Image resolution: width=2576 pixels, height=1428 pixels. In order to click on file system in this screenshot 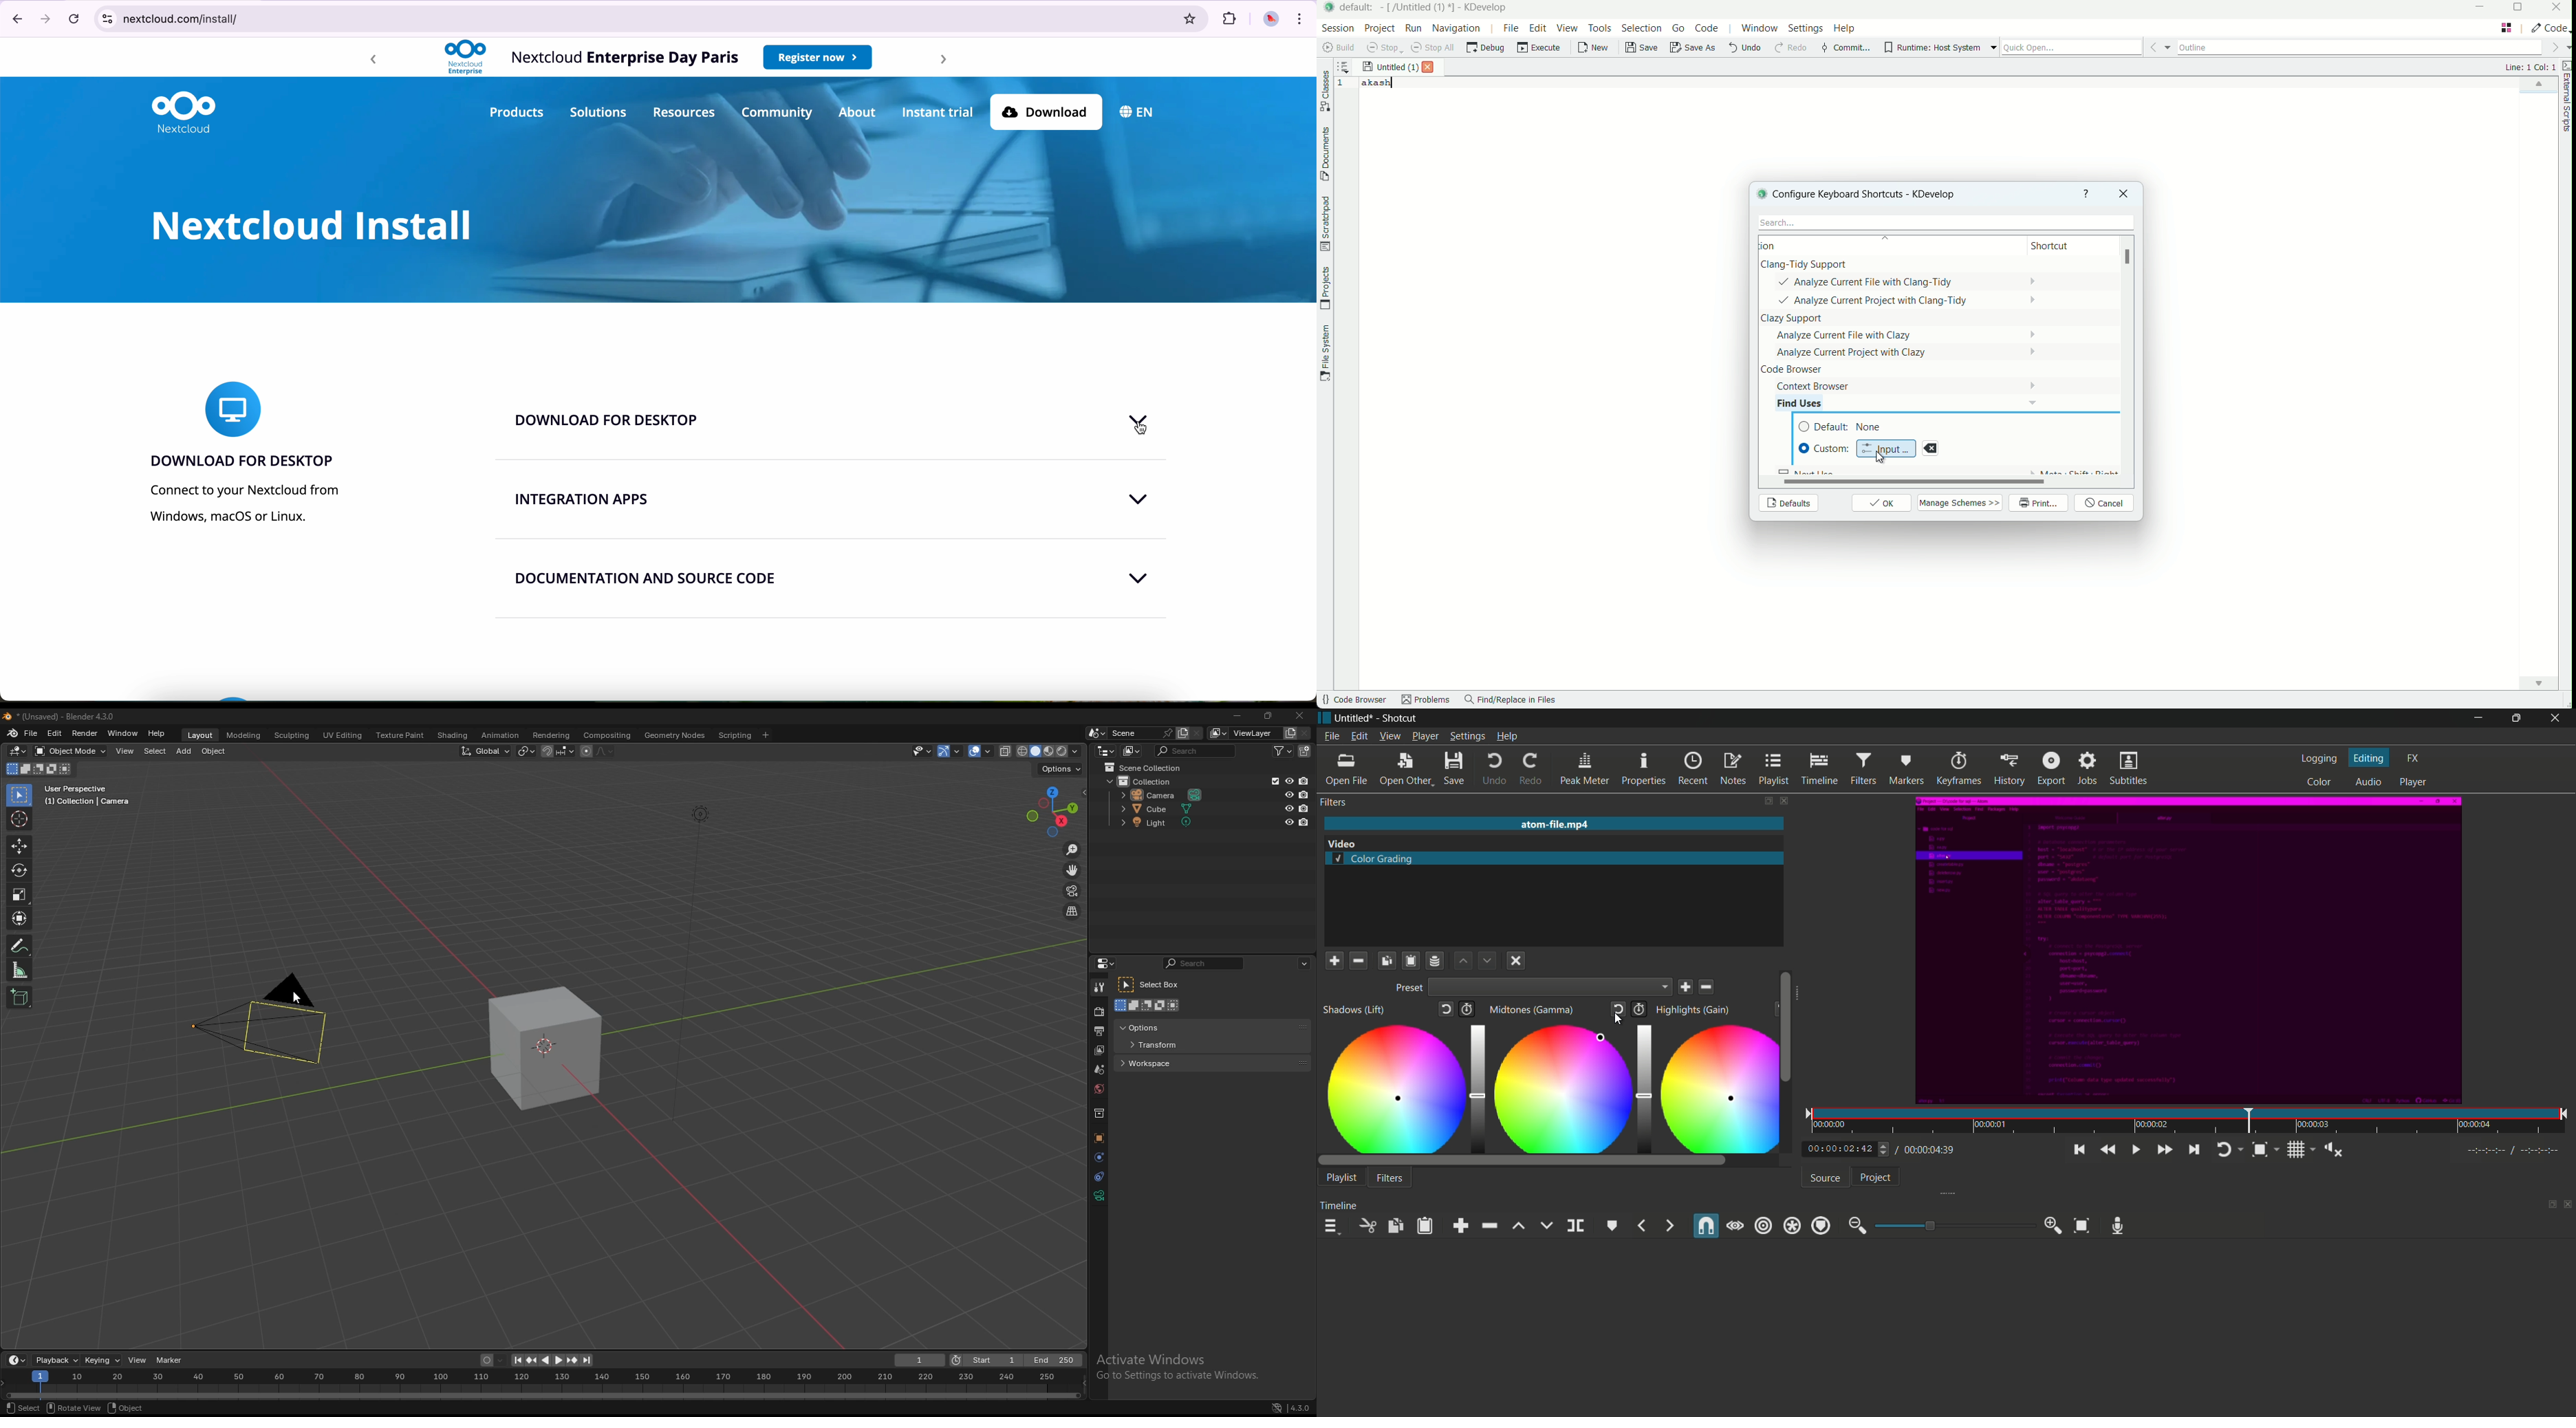, I will do `click(1324, 351)`.